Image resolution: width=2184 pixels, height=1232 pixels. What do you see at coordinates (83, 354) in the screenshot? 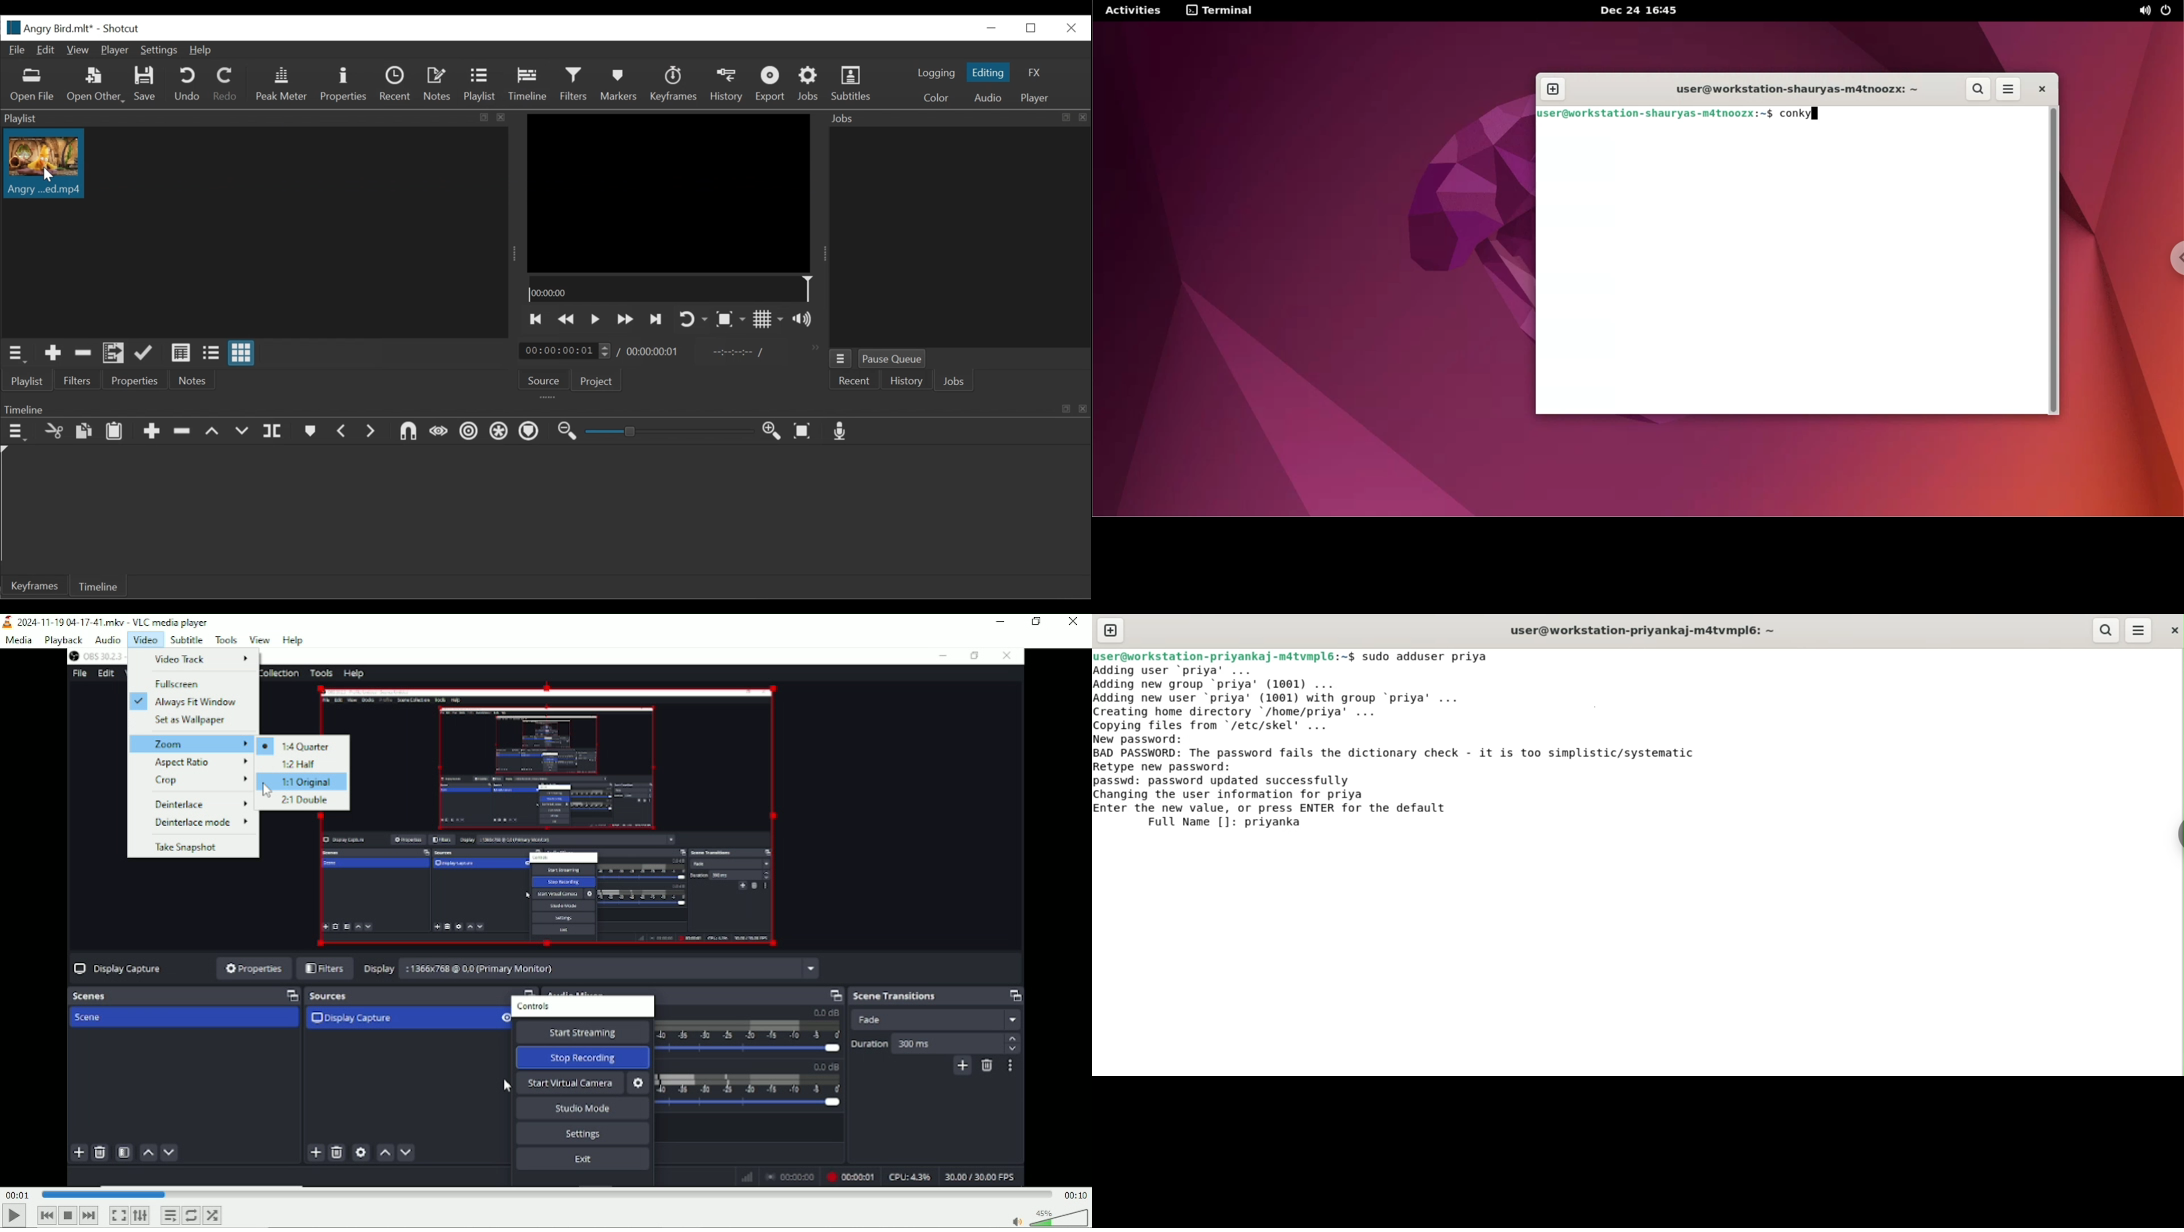
I see `Remove cut` at bounding box center [83, 354].